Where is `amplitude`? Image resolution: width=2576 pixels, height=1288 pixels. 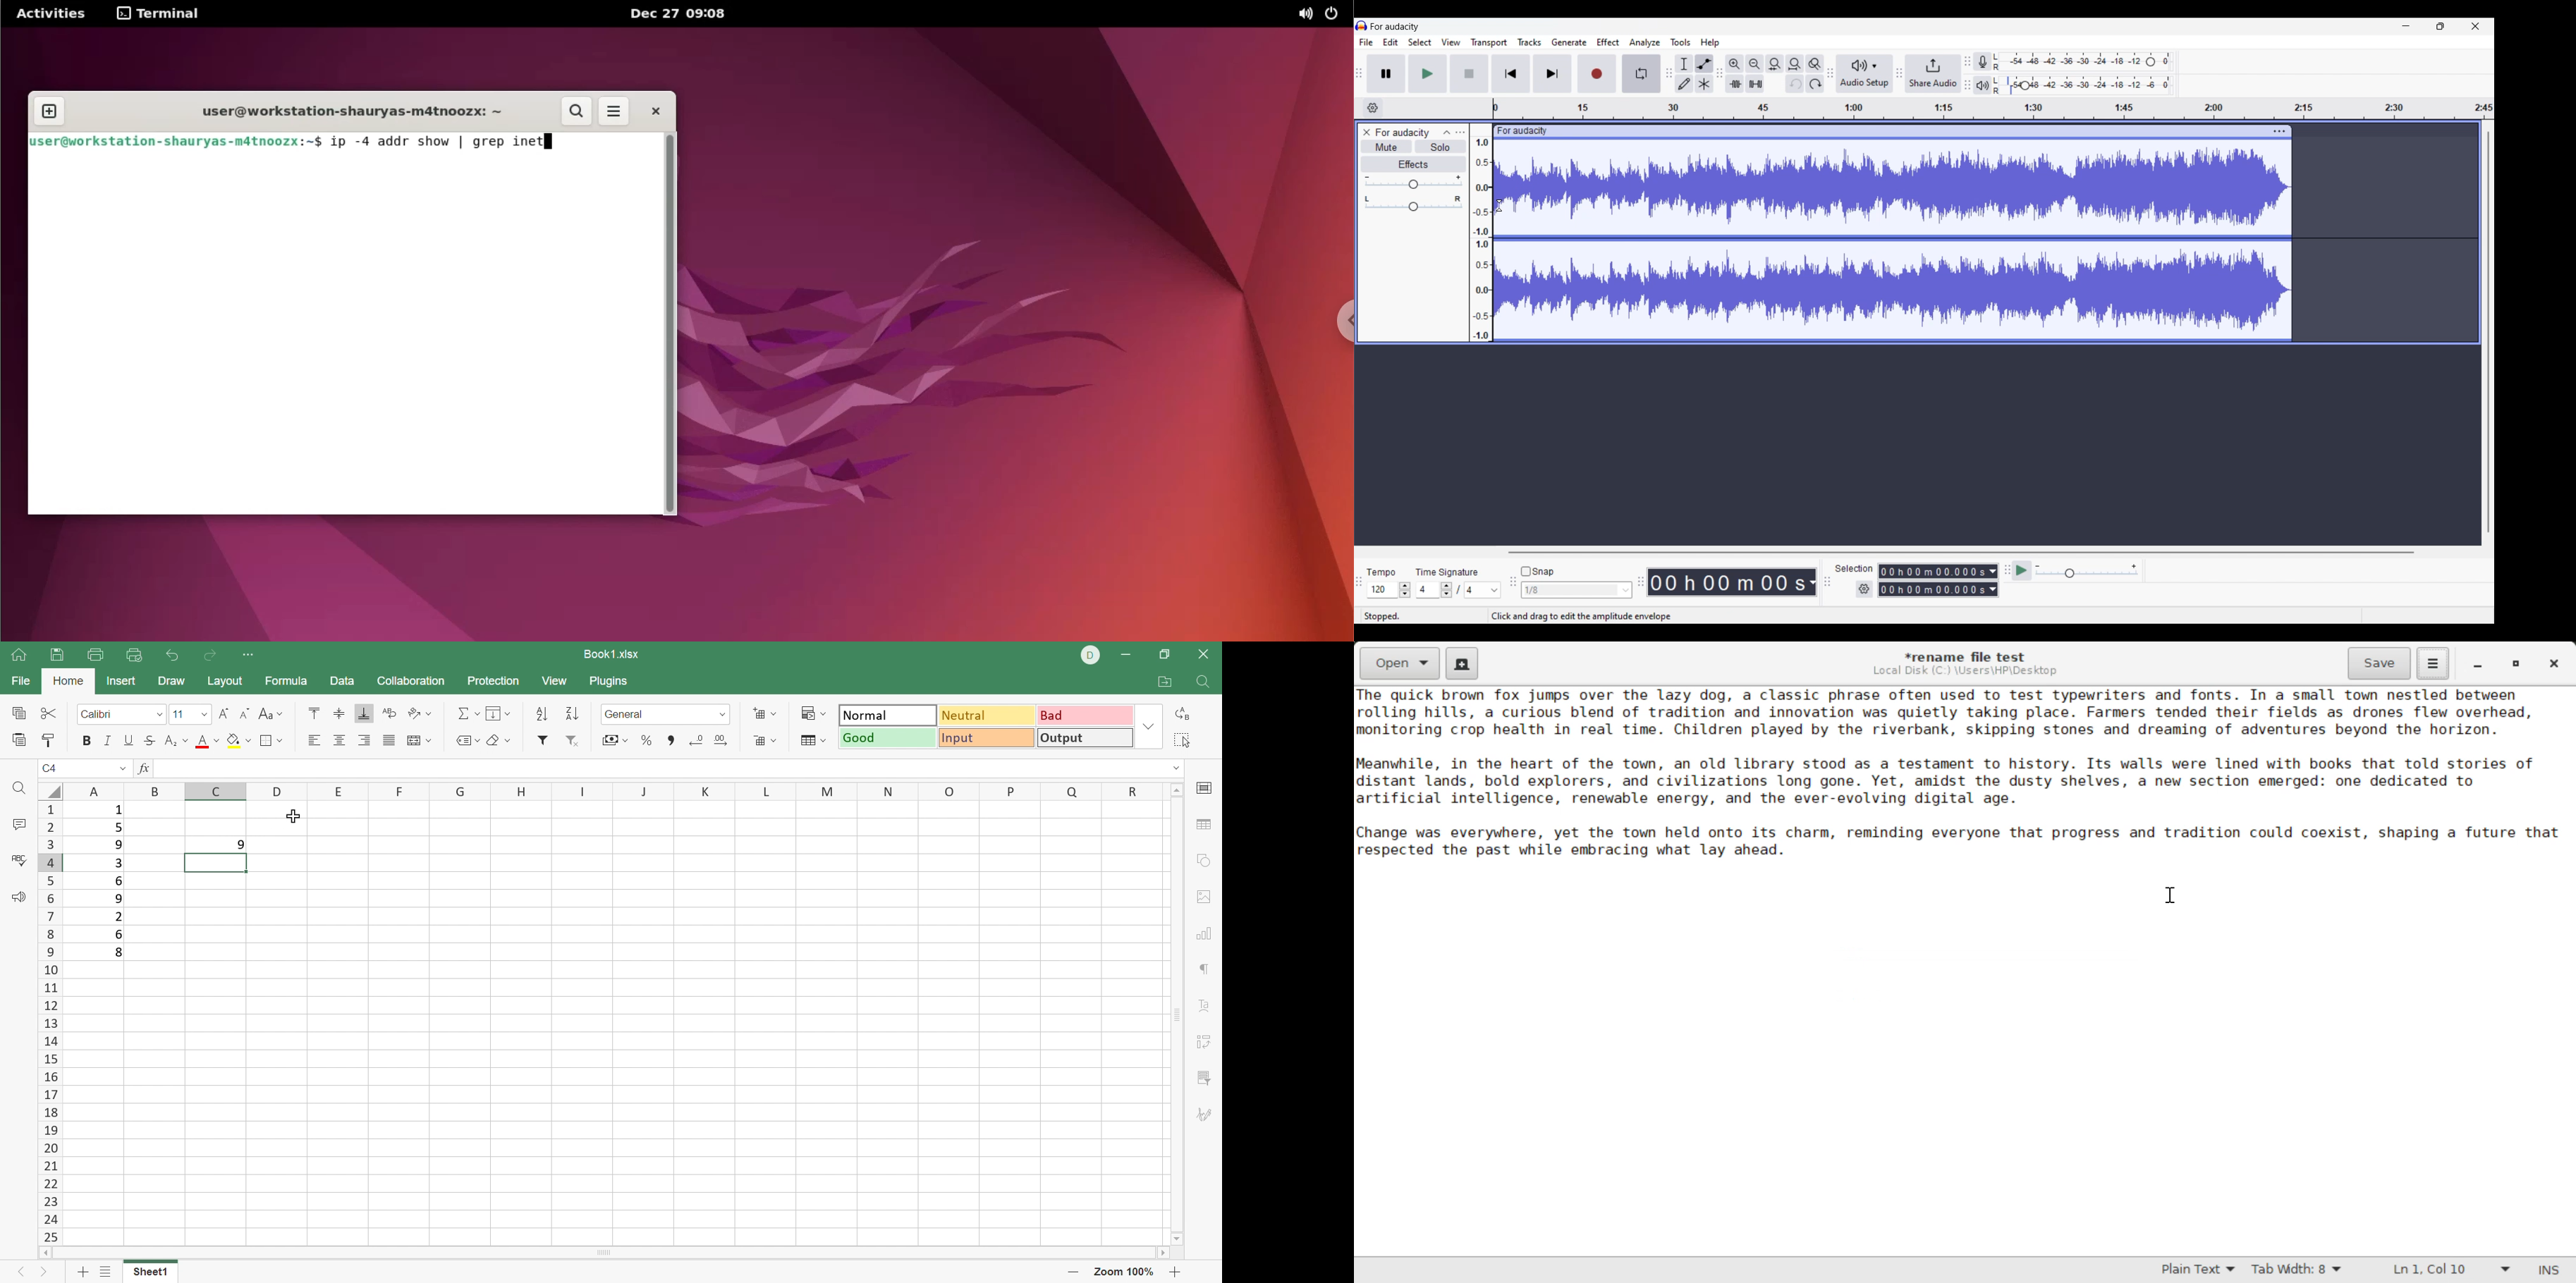 amplitude is located at coordinates (1482, 239).